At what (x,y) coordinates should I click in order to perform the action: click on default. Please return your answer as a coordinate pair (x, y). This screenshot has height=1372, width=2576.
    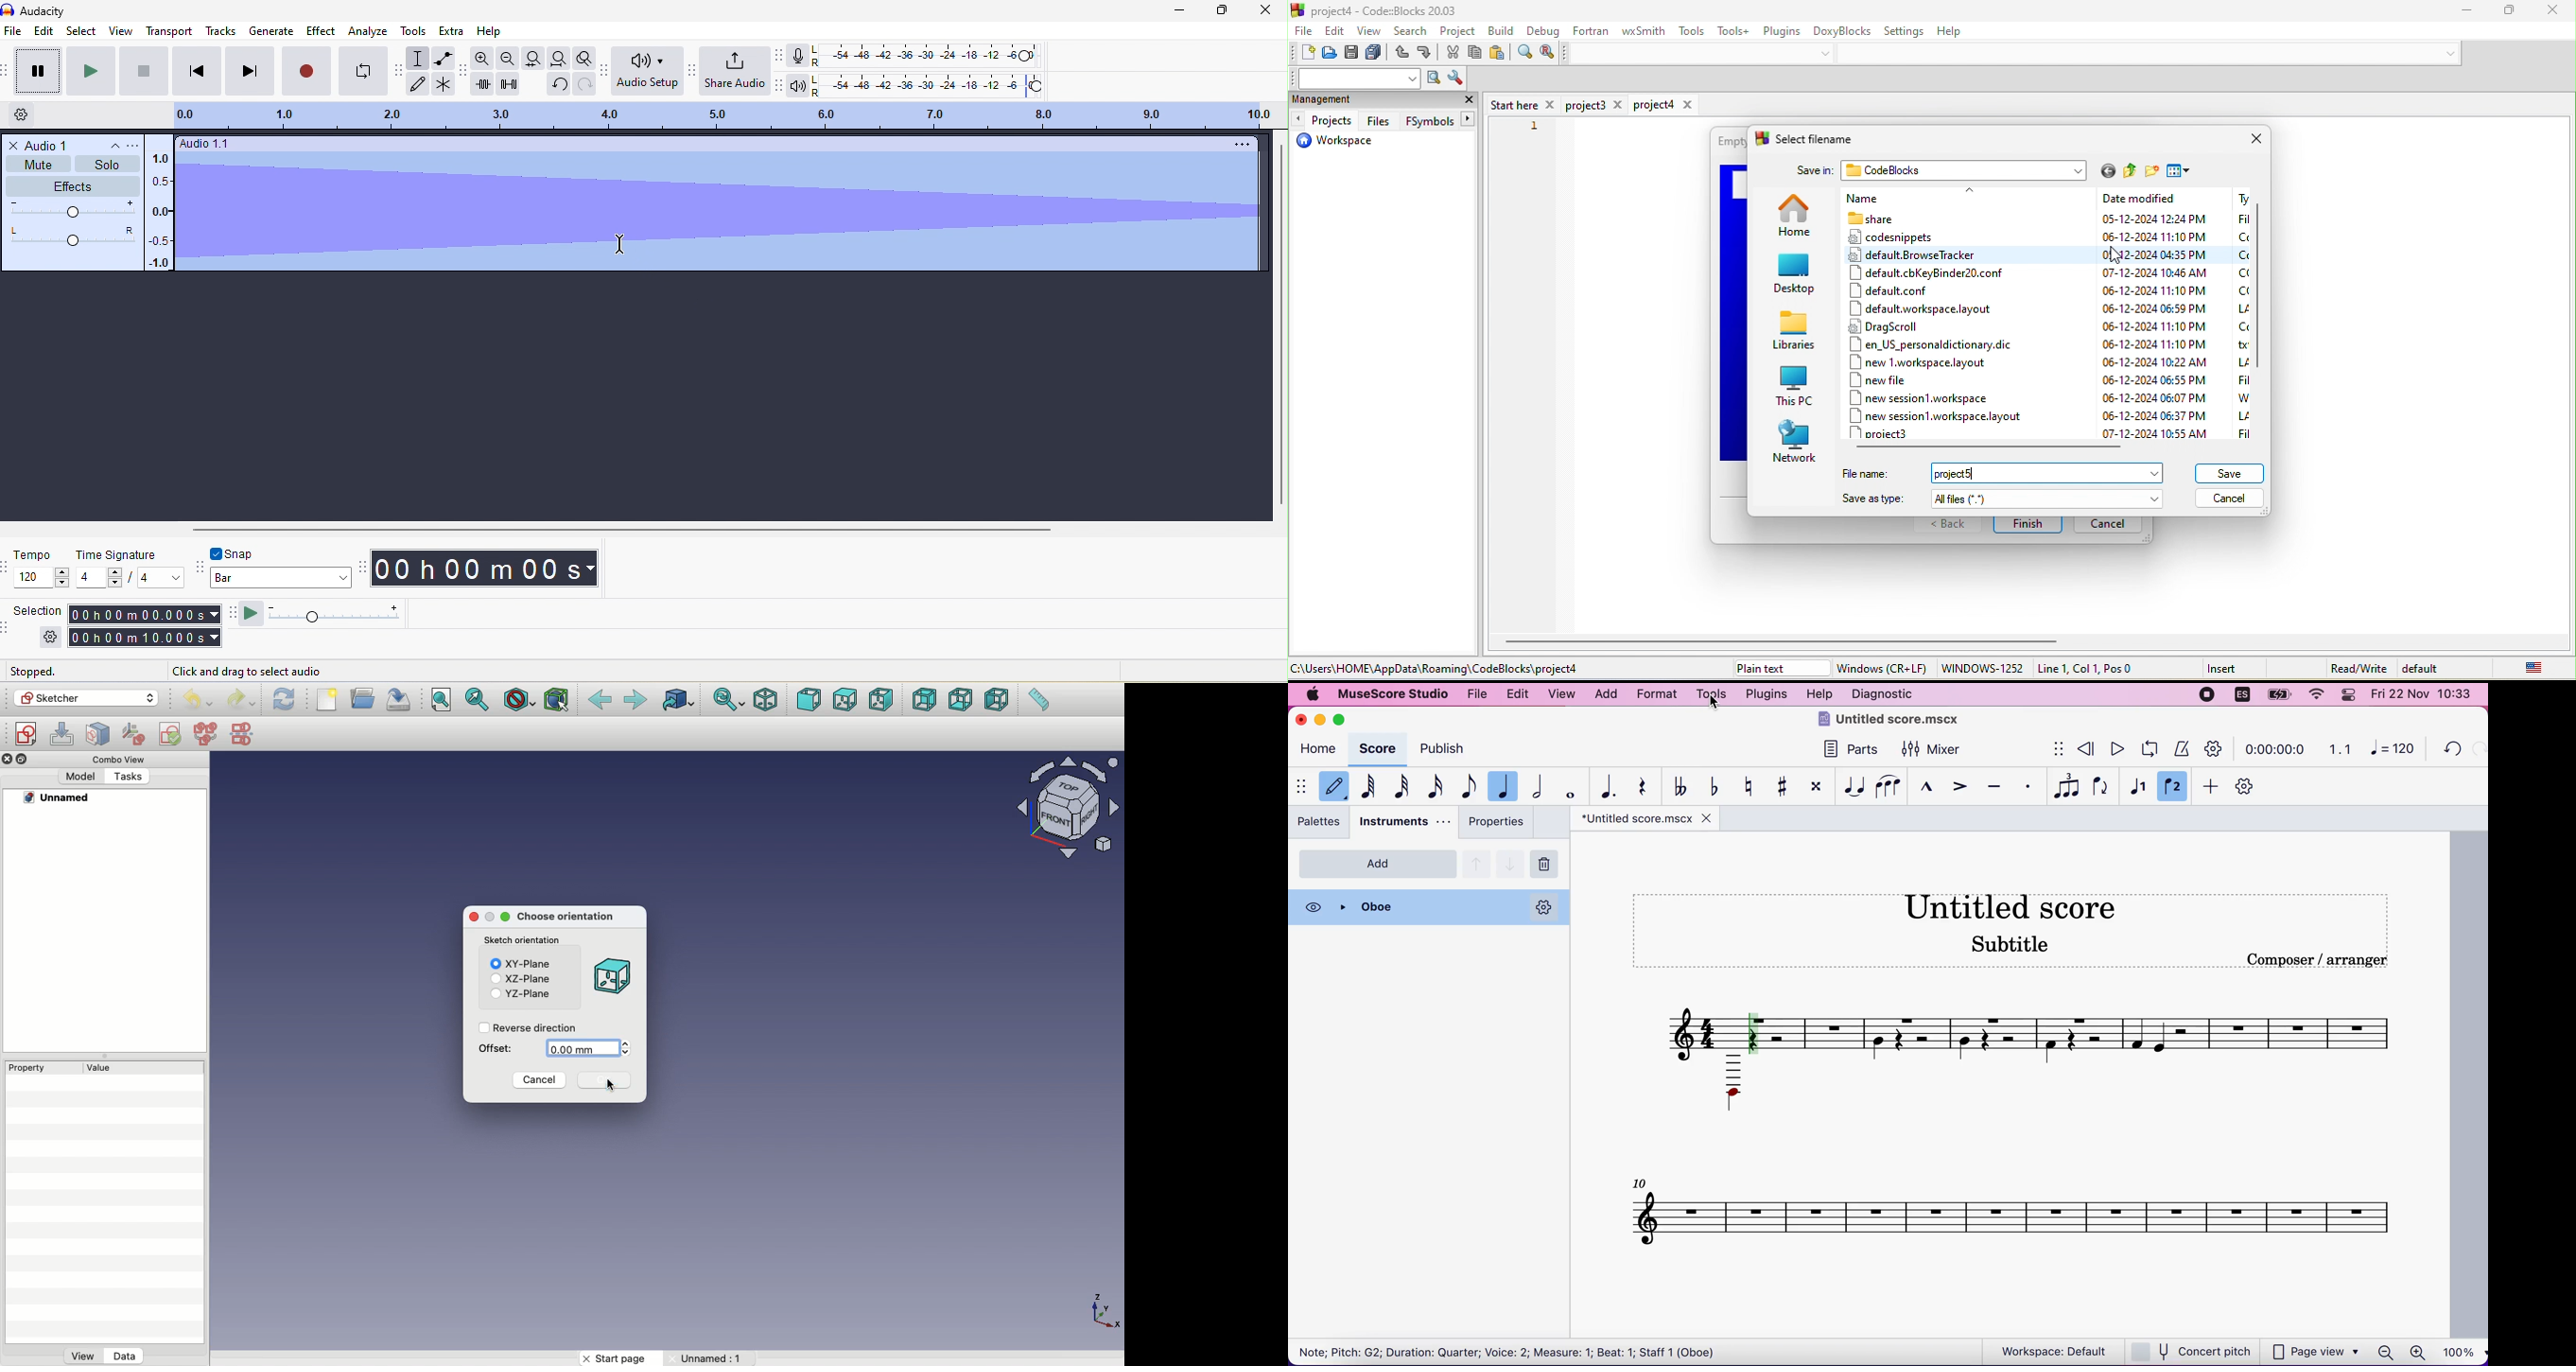
    Looking at the image, I should click on (2427, 668).